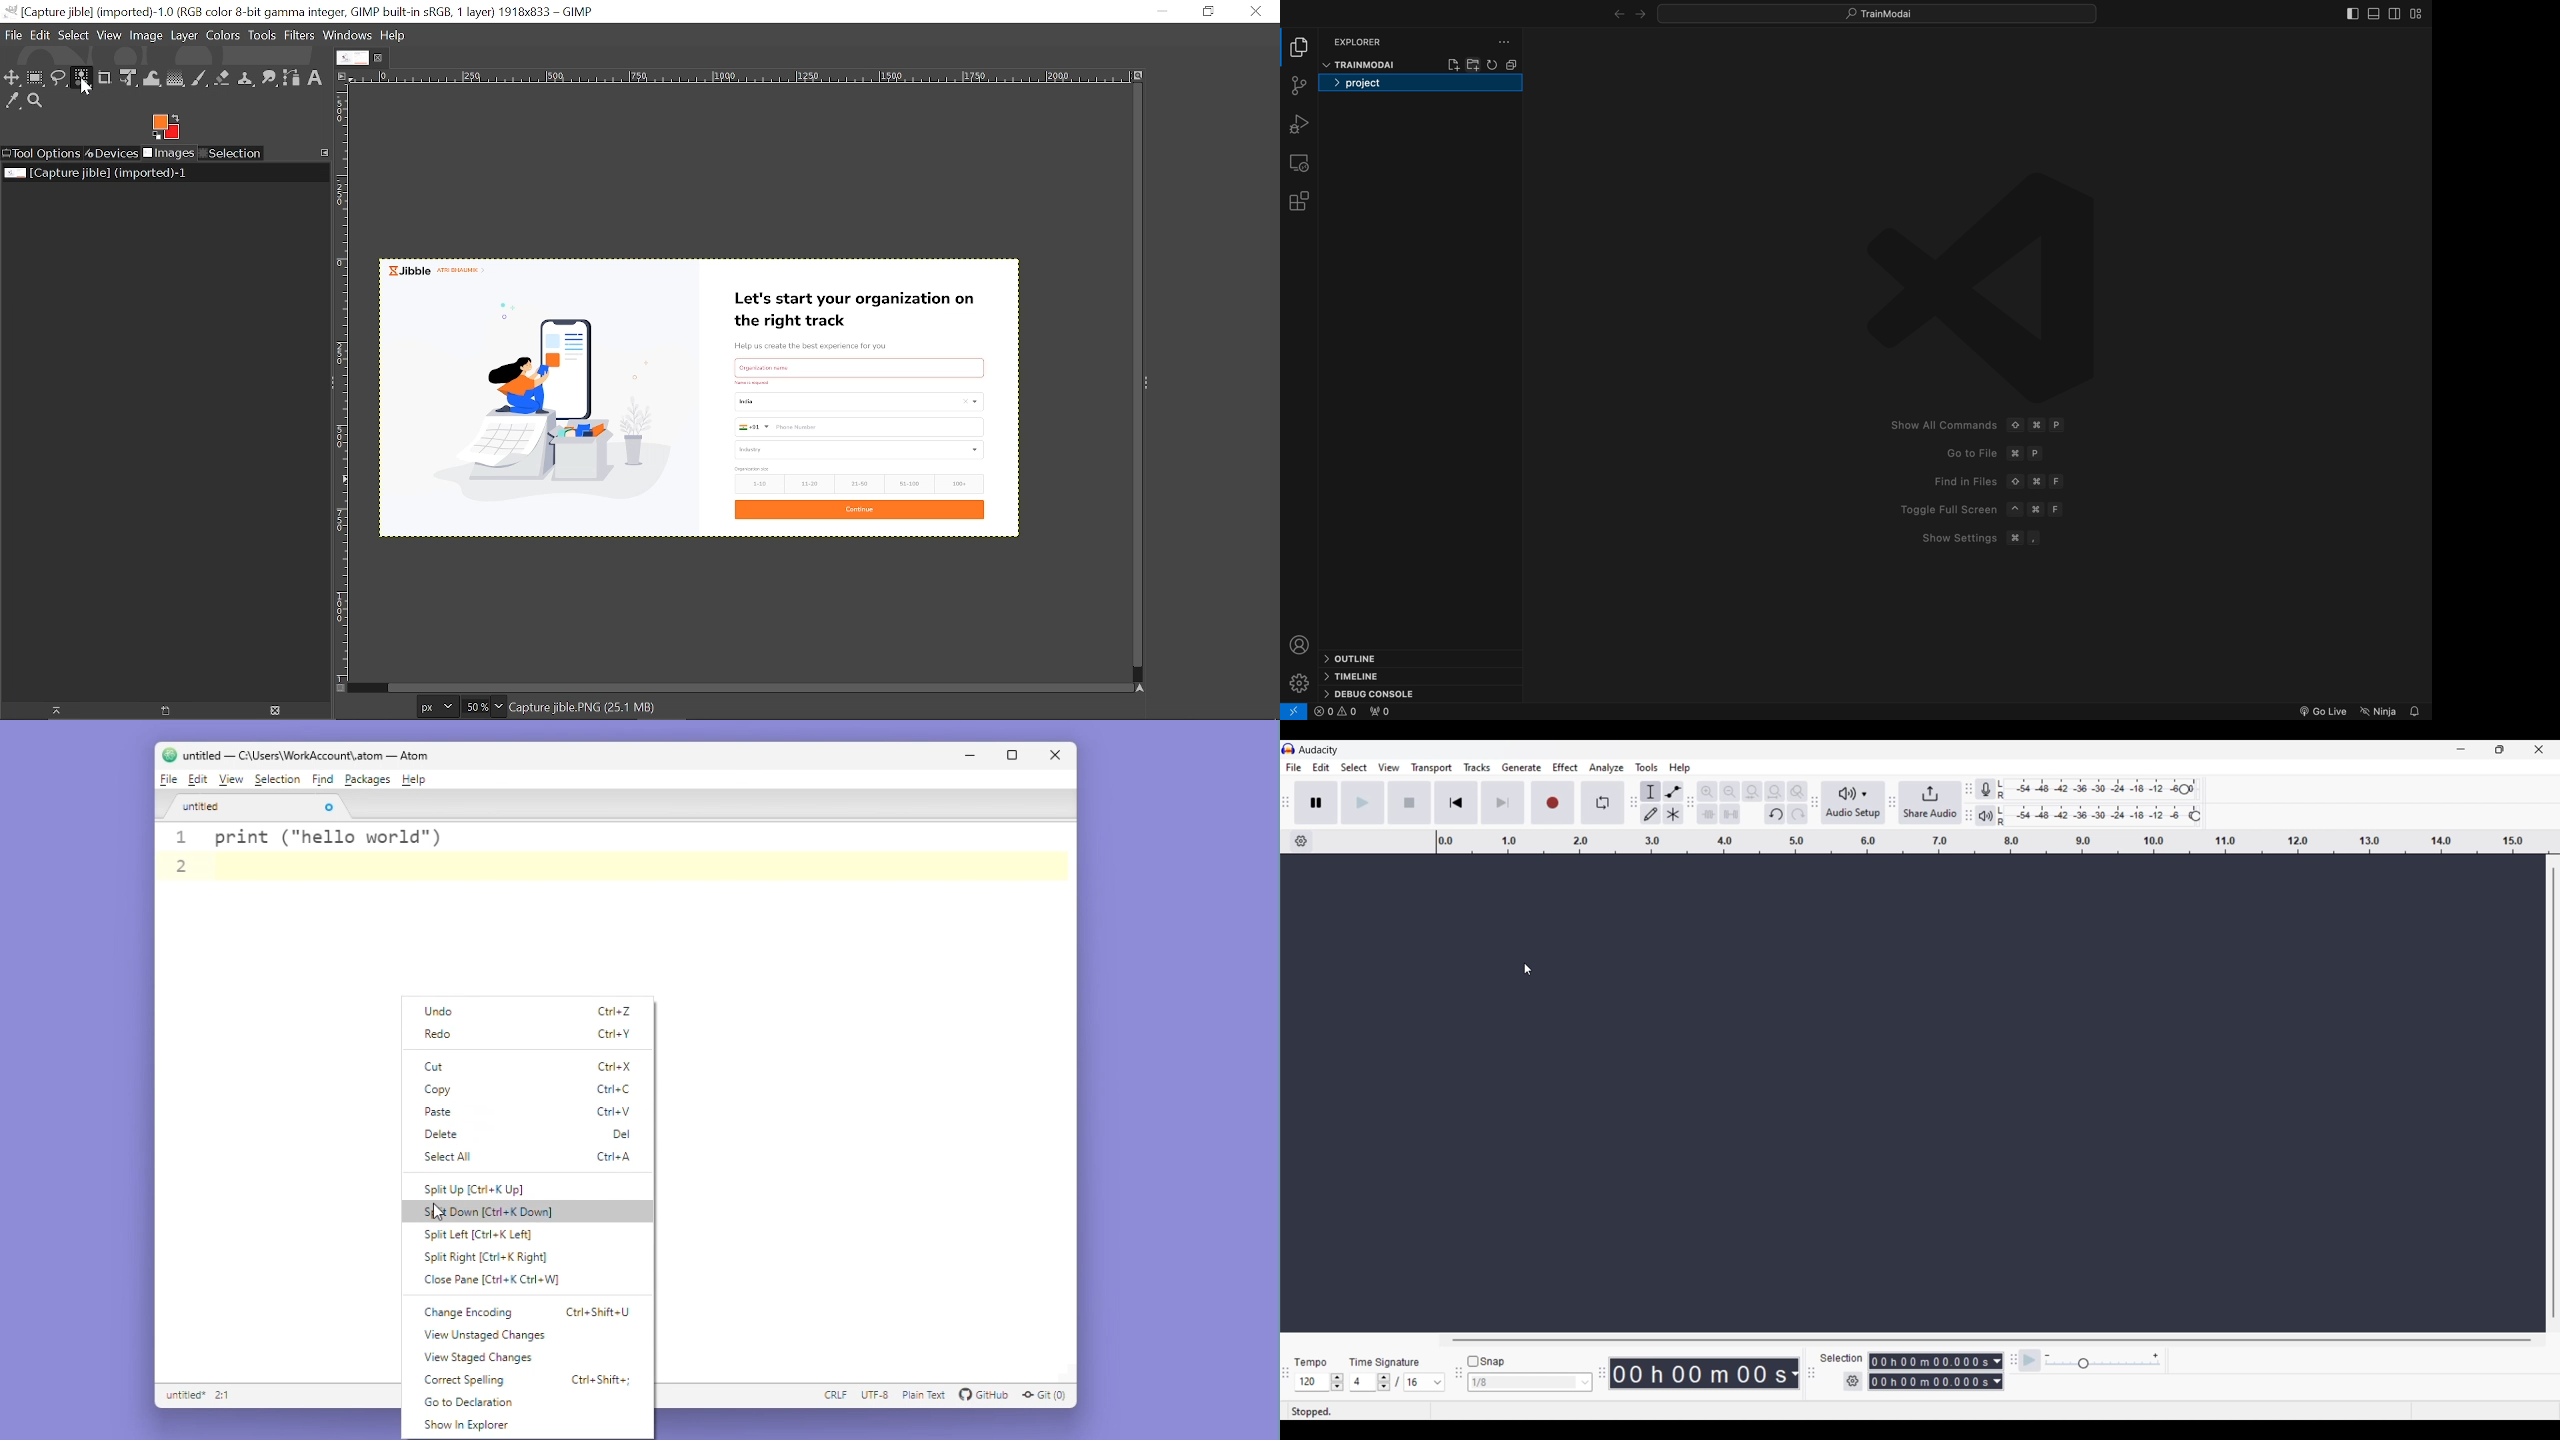  I want to click on Play-at-speed/Play-at-speed oncce, so click(2030, 1361).